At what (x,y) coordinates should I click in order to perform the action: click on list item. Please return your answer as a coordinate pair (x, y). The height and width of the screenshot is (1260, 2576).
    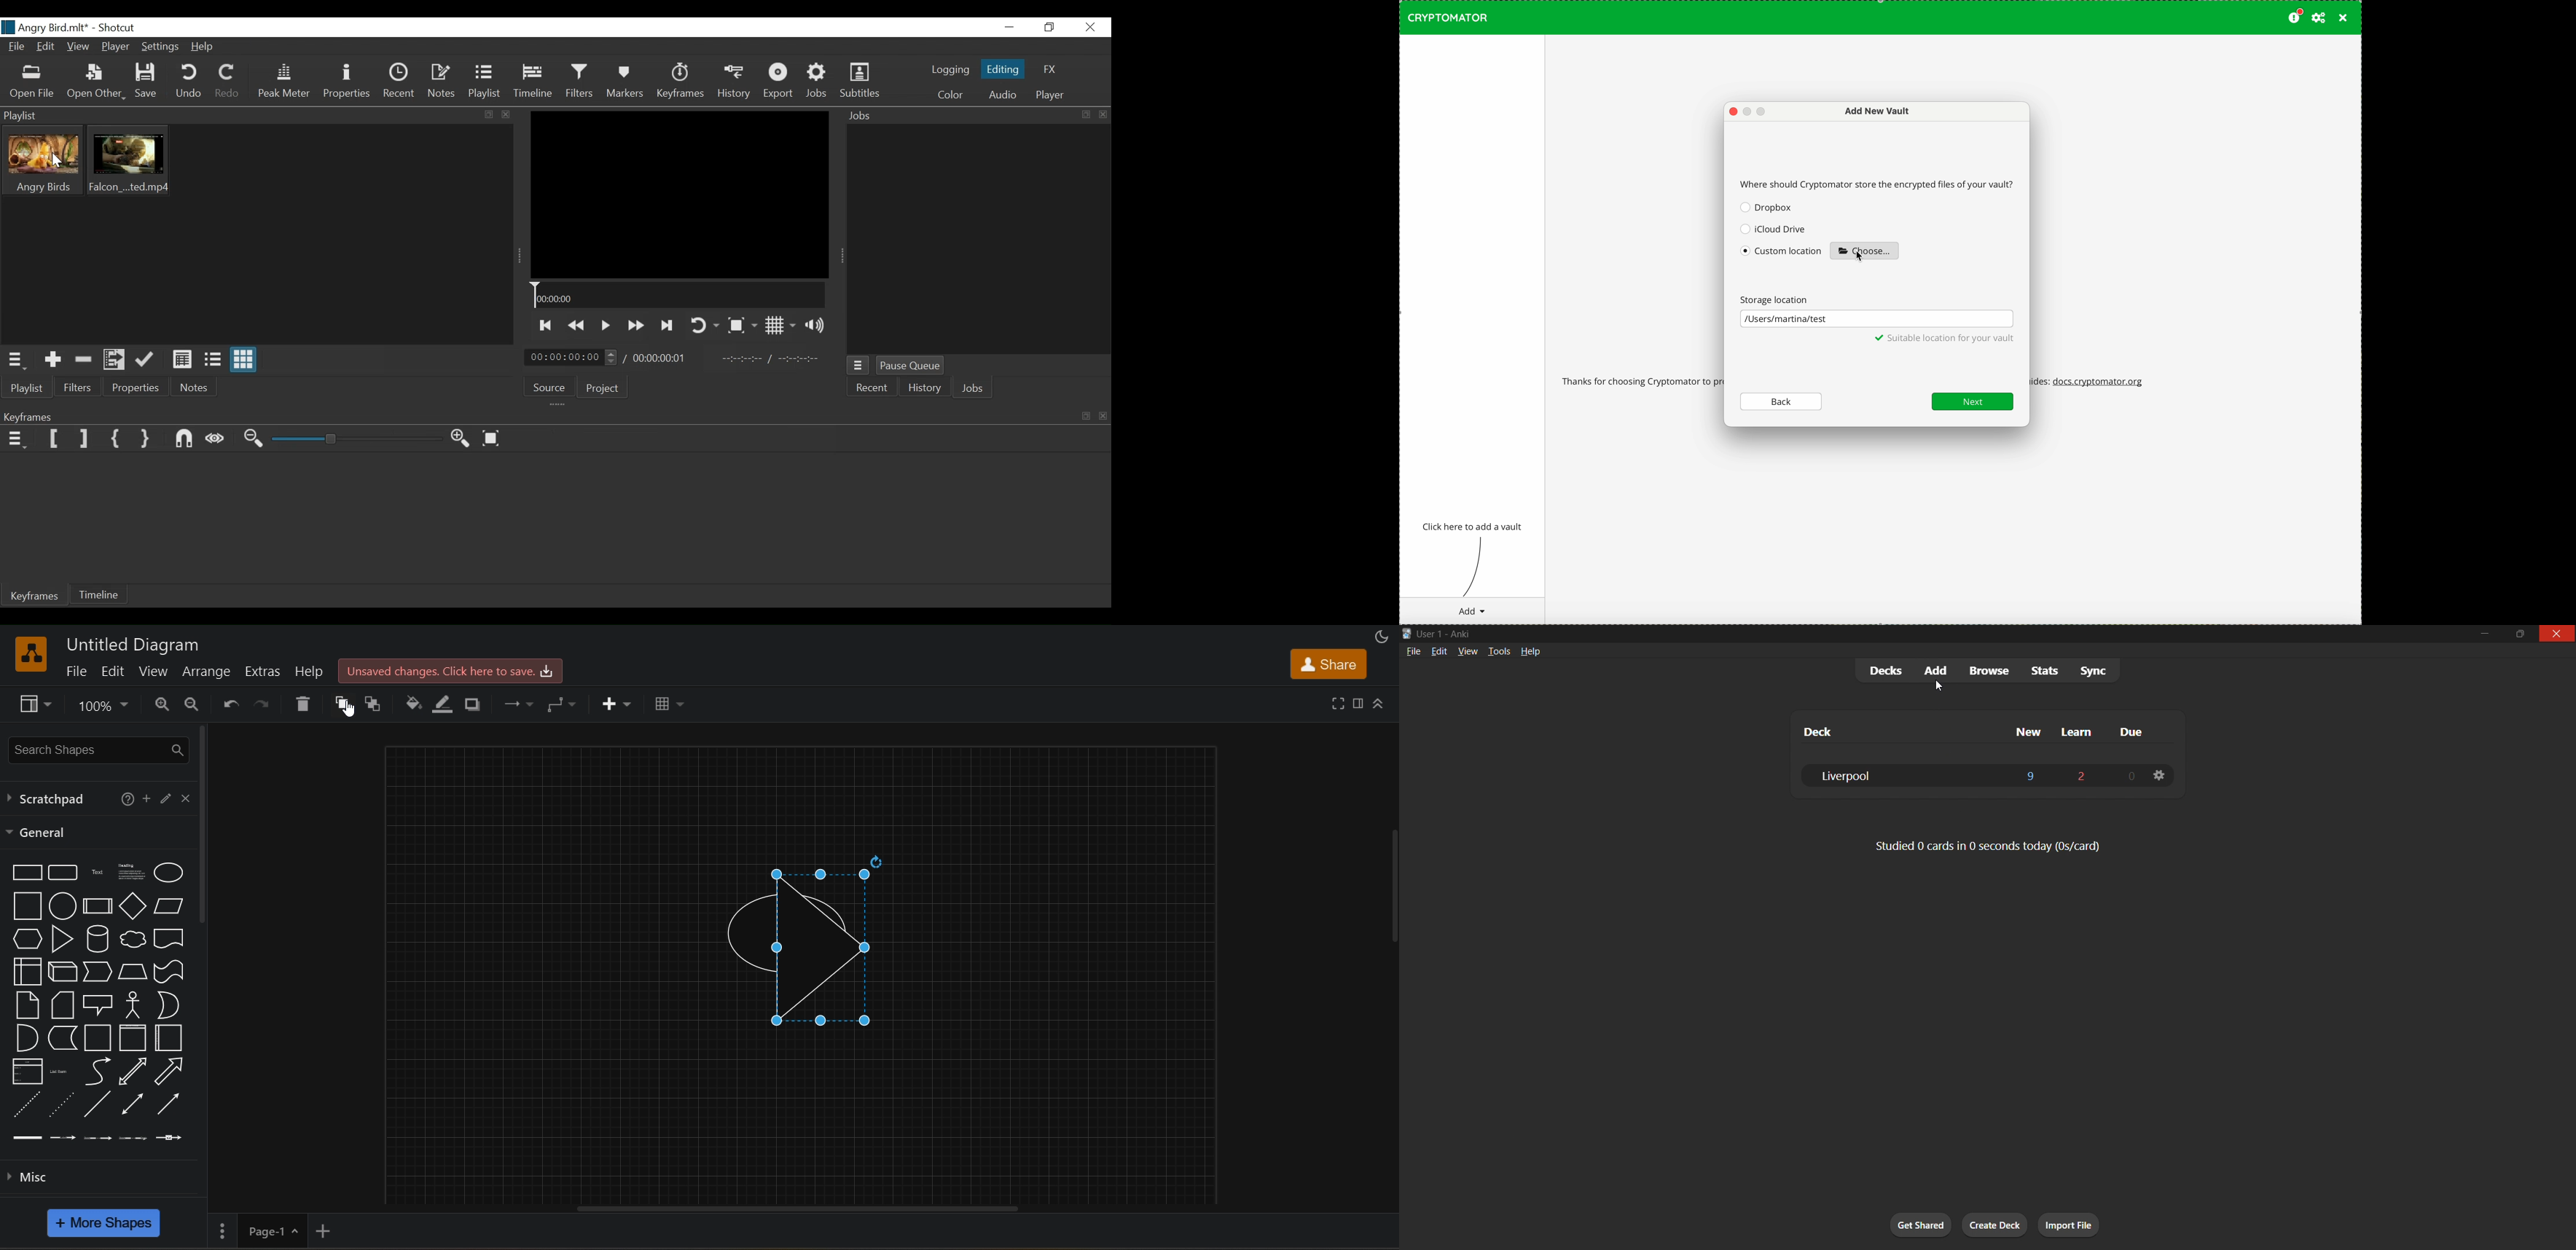
    Looking at the image, I should click on (59, 1071).